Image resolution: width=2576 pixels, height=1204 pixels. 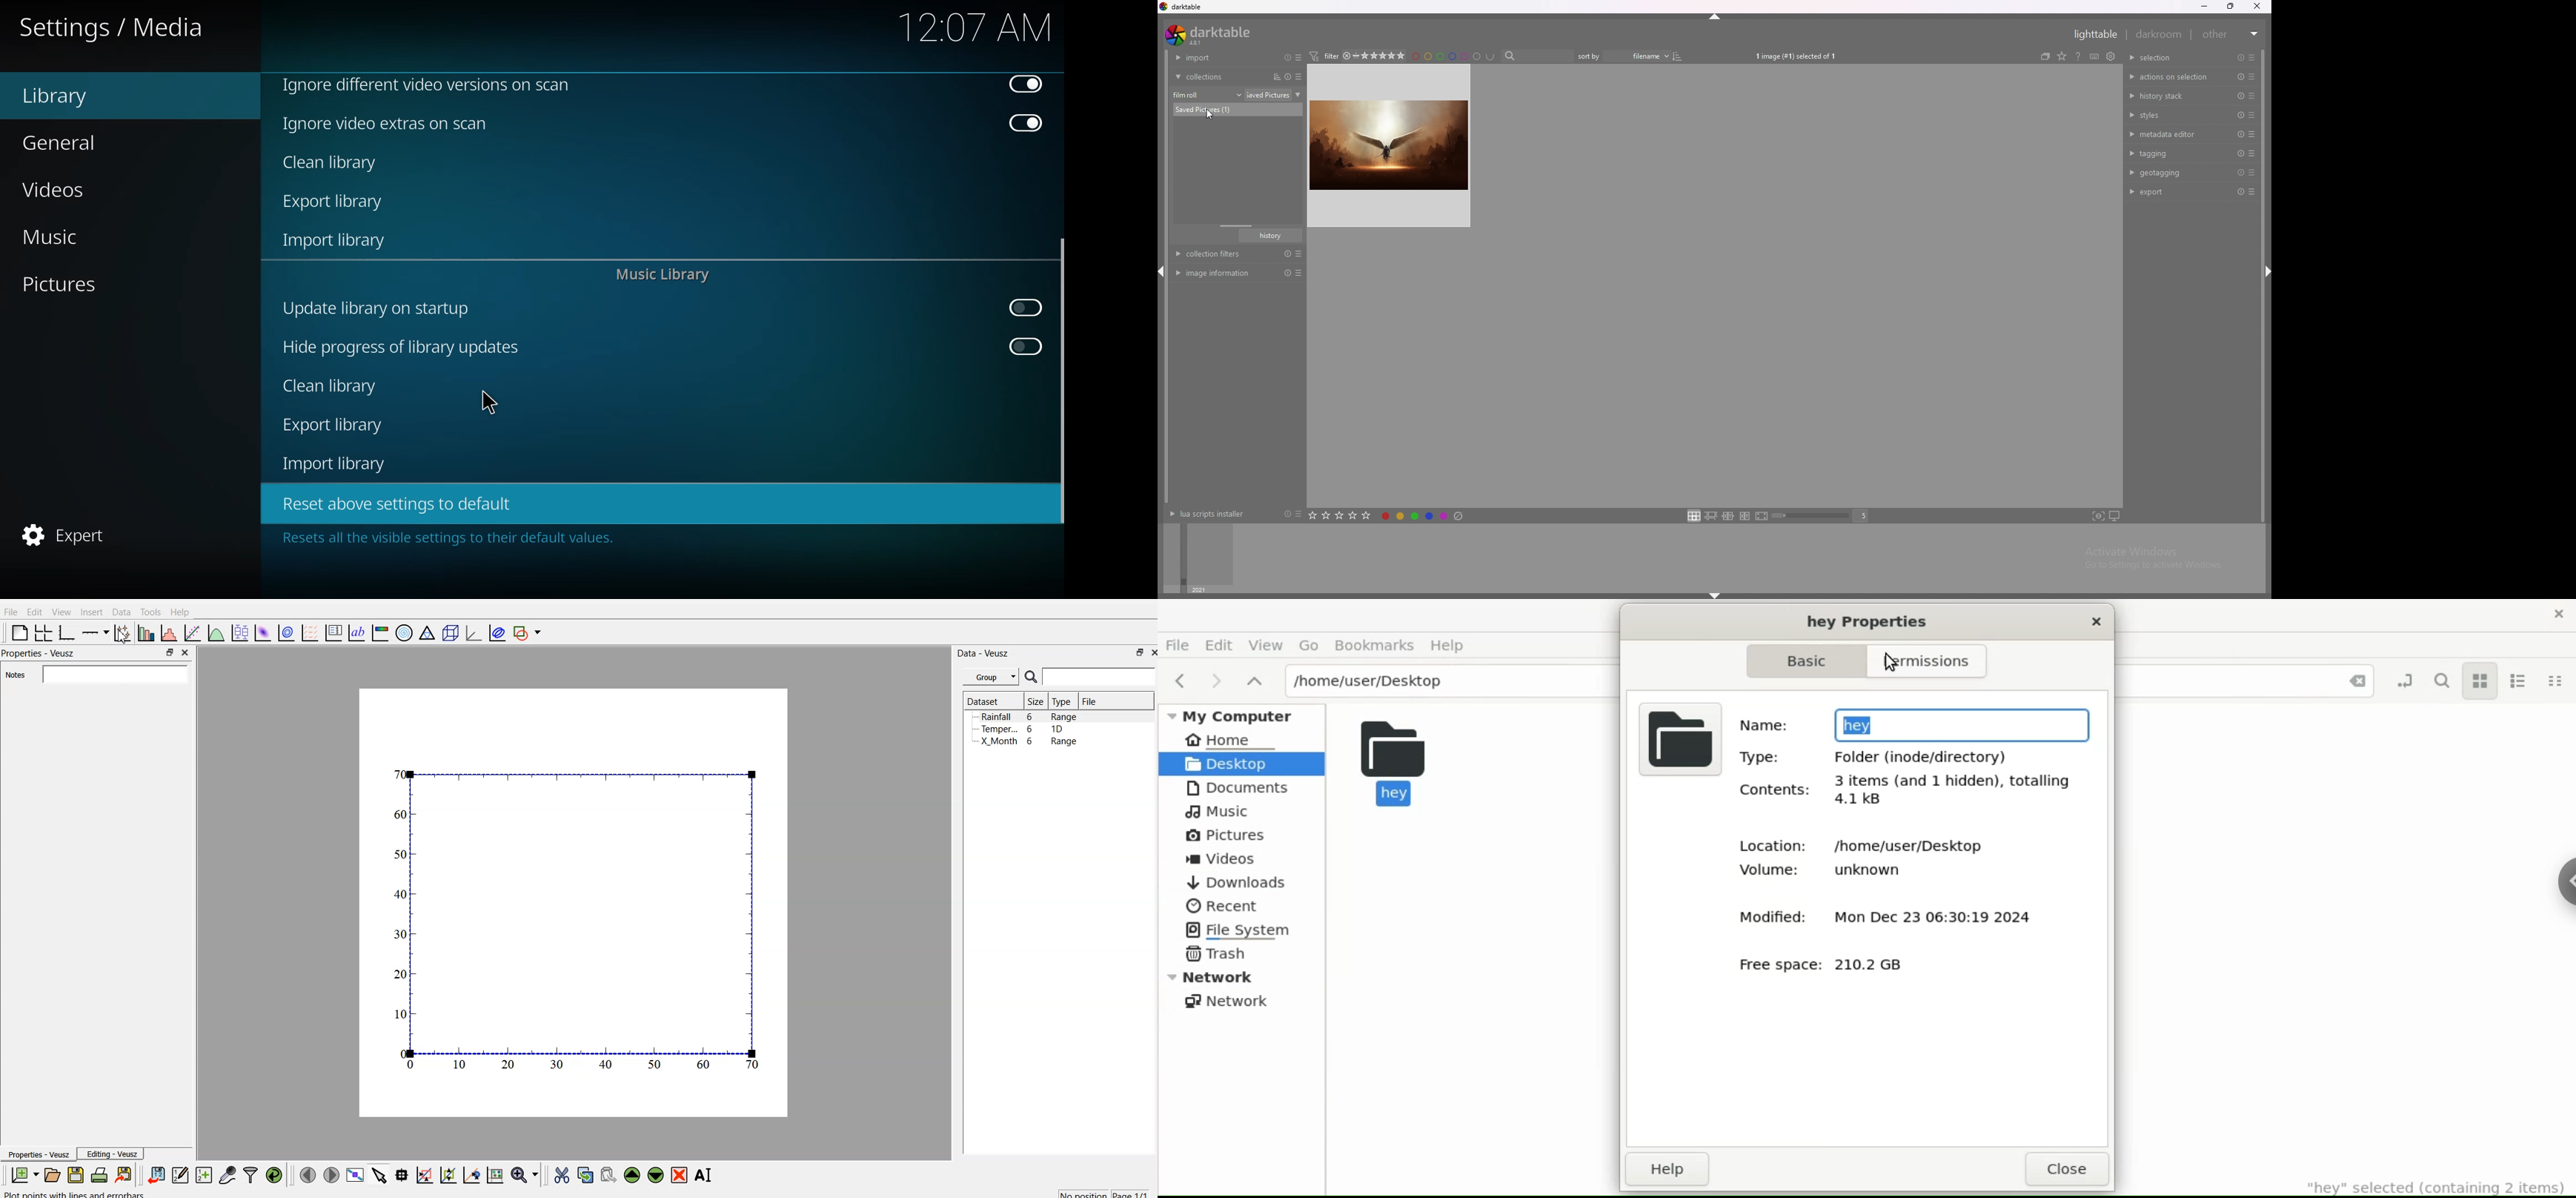 I want to click on presets, so click(x=2252, y=134).